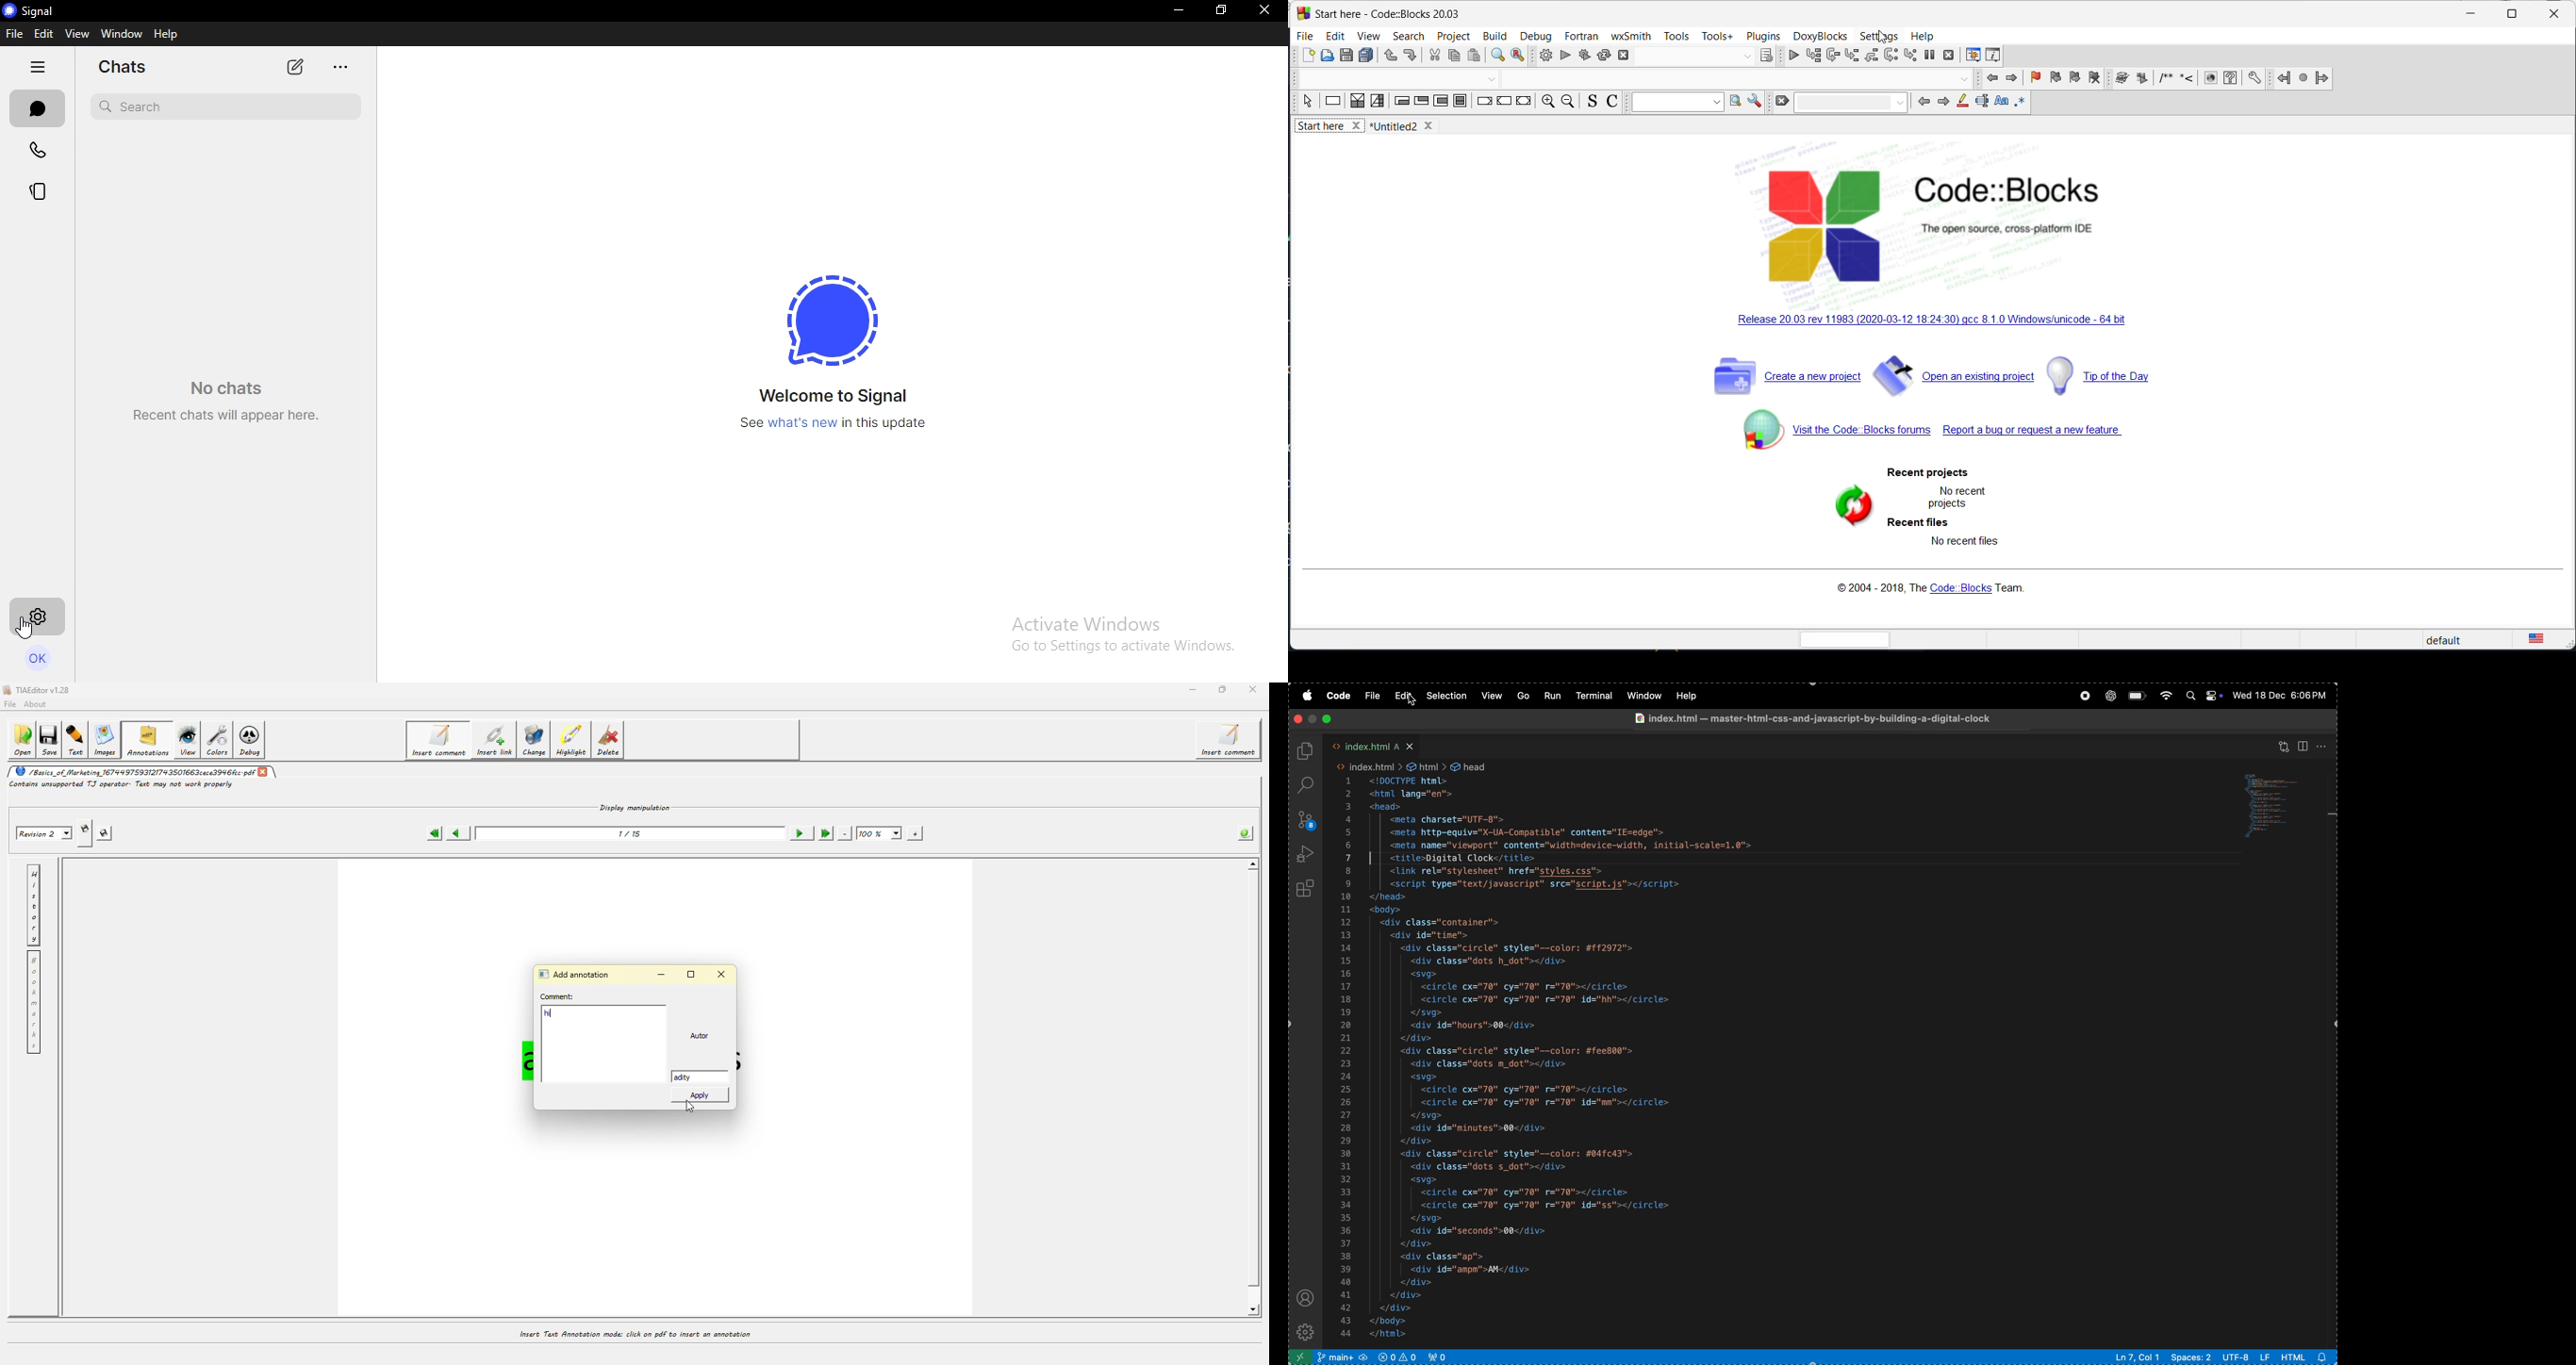  What do you see at coordinates (1523, 102) in the screenshot?
I see `return instruction` at bounding box center [1523, 102].